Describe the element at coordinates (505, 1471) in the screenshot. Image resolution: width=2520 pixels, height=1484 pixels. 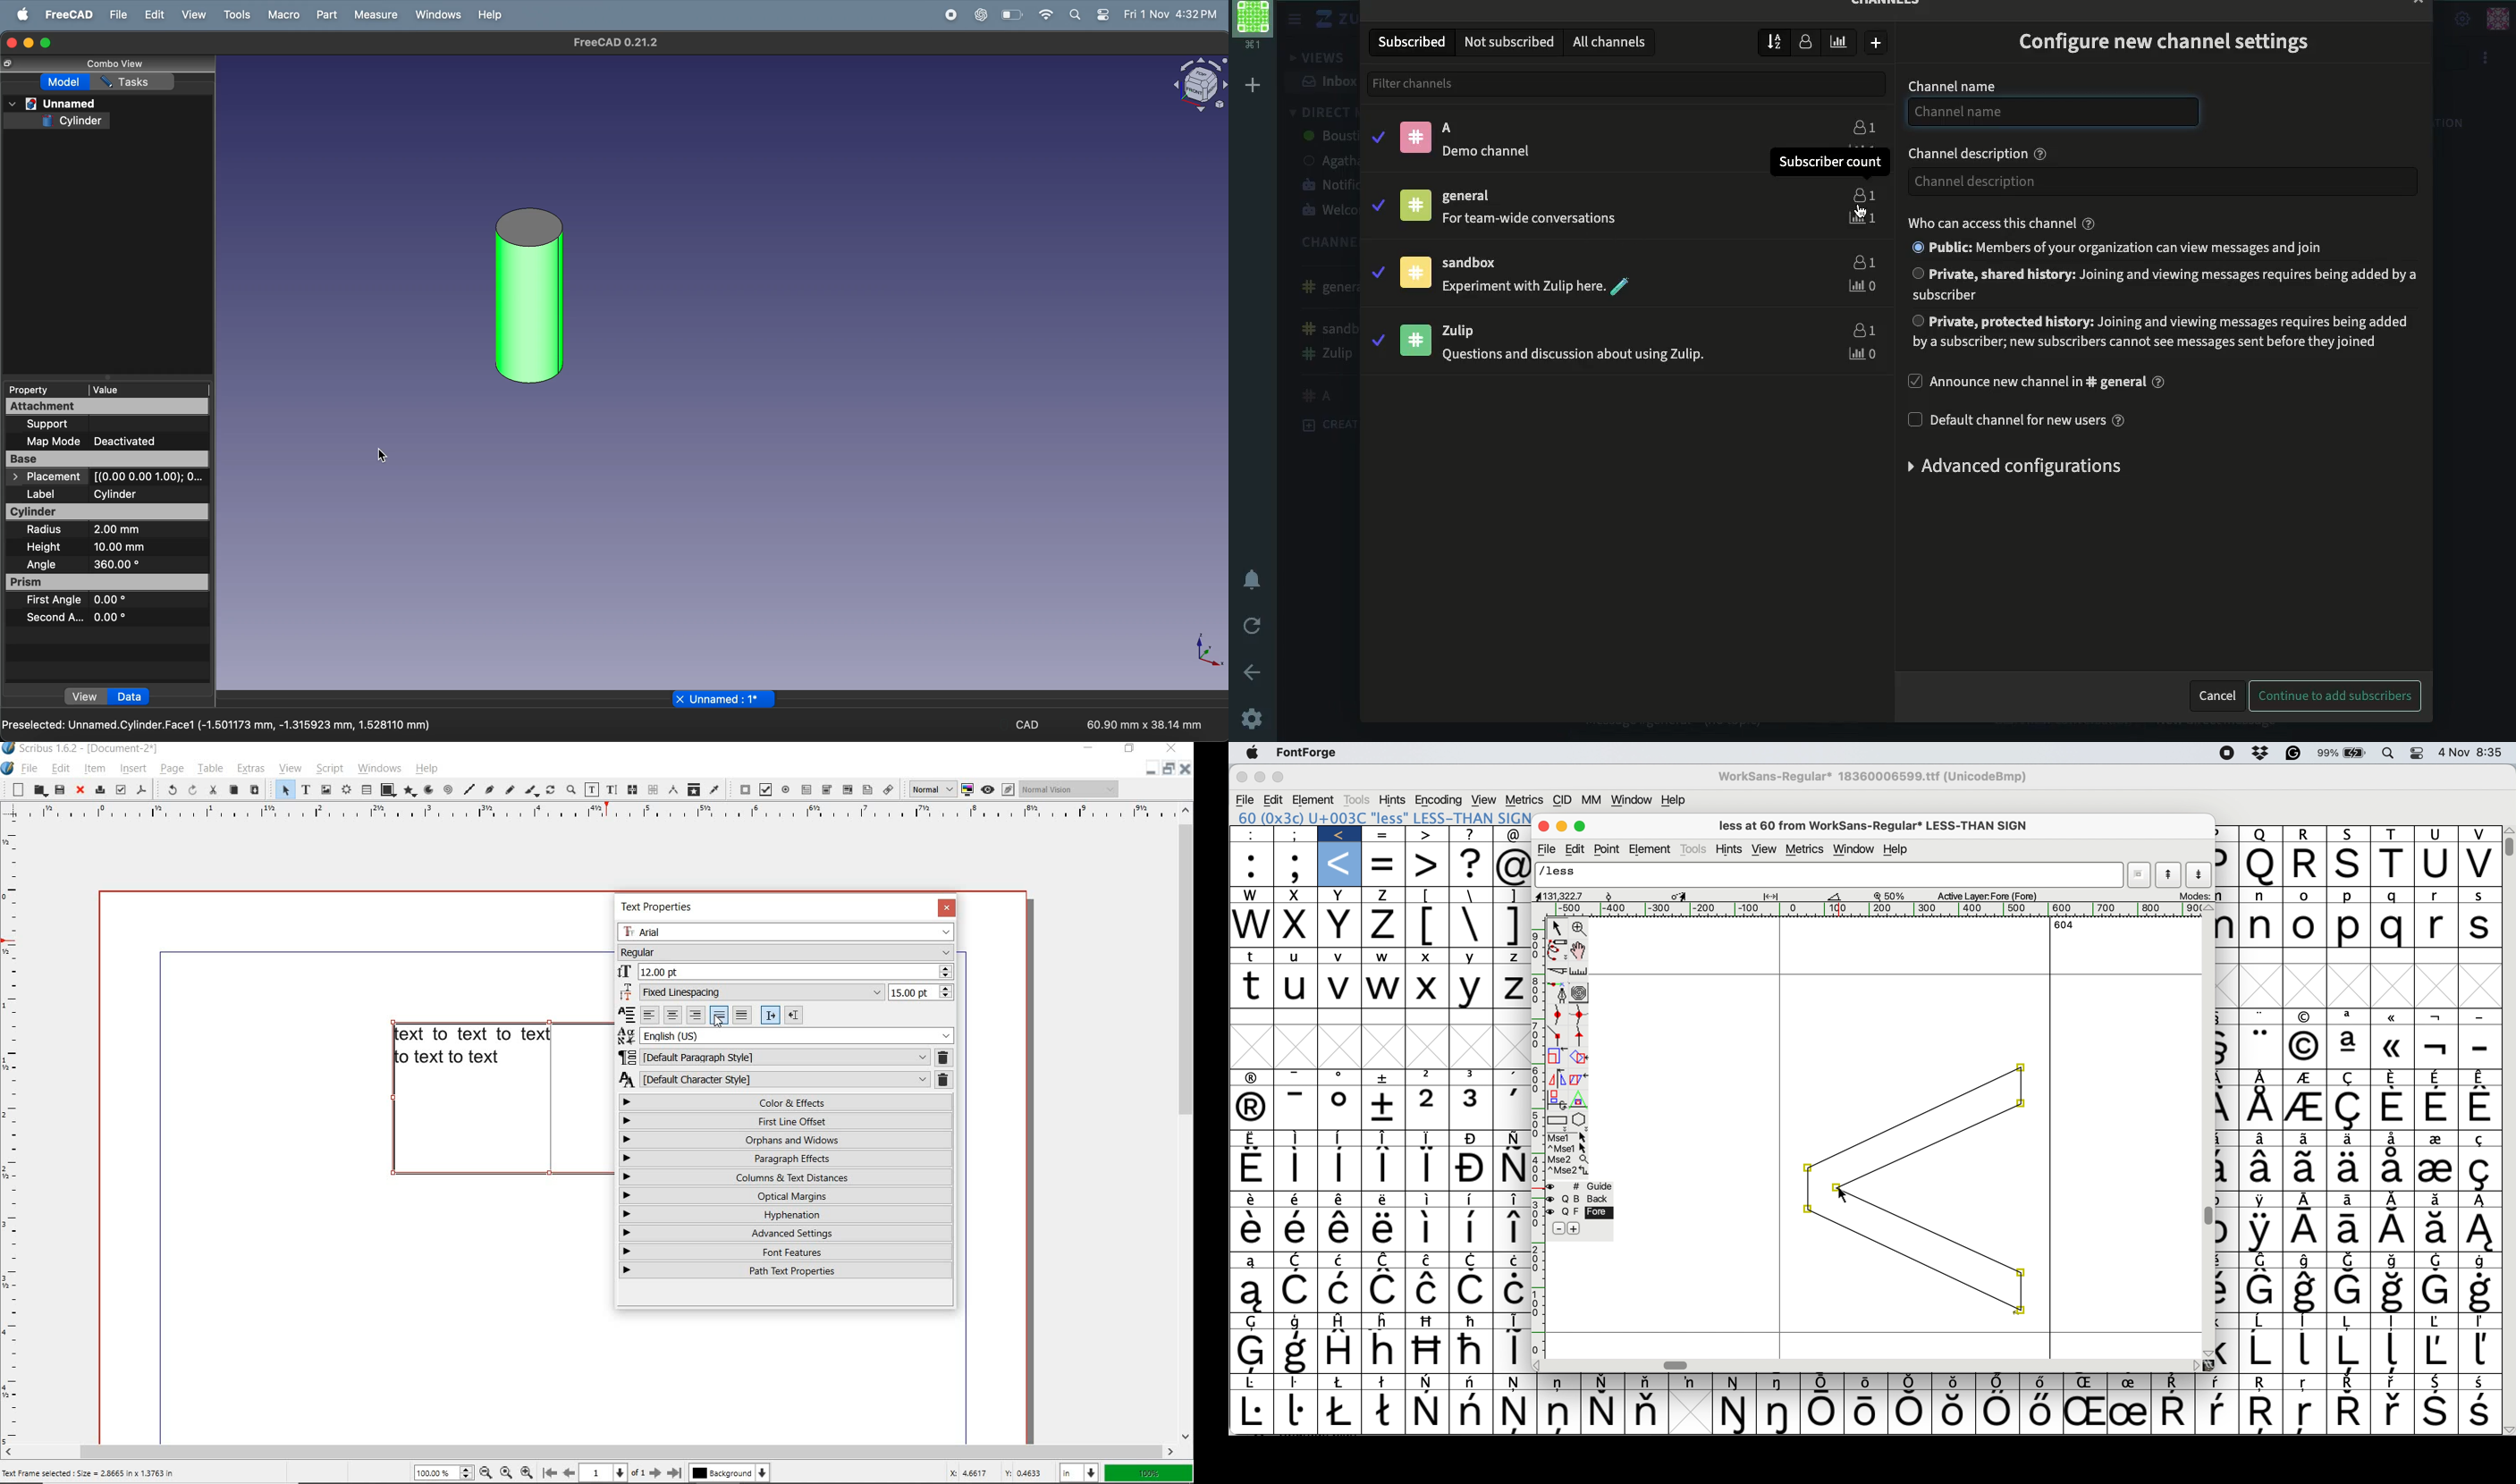
I see `default zoom` at that location.